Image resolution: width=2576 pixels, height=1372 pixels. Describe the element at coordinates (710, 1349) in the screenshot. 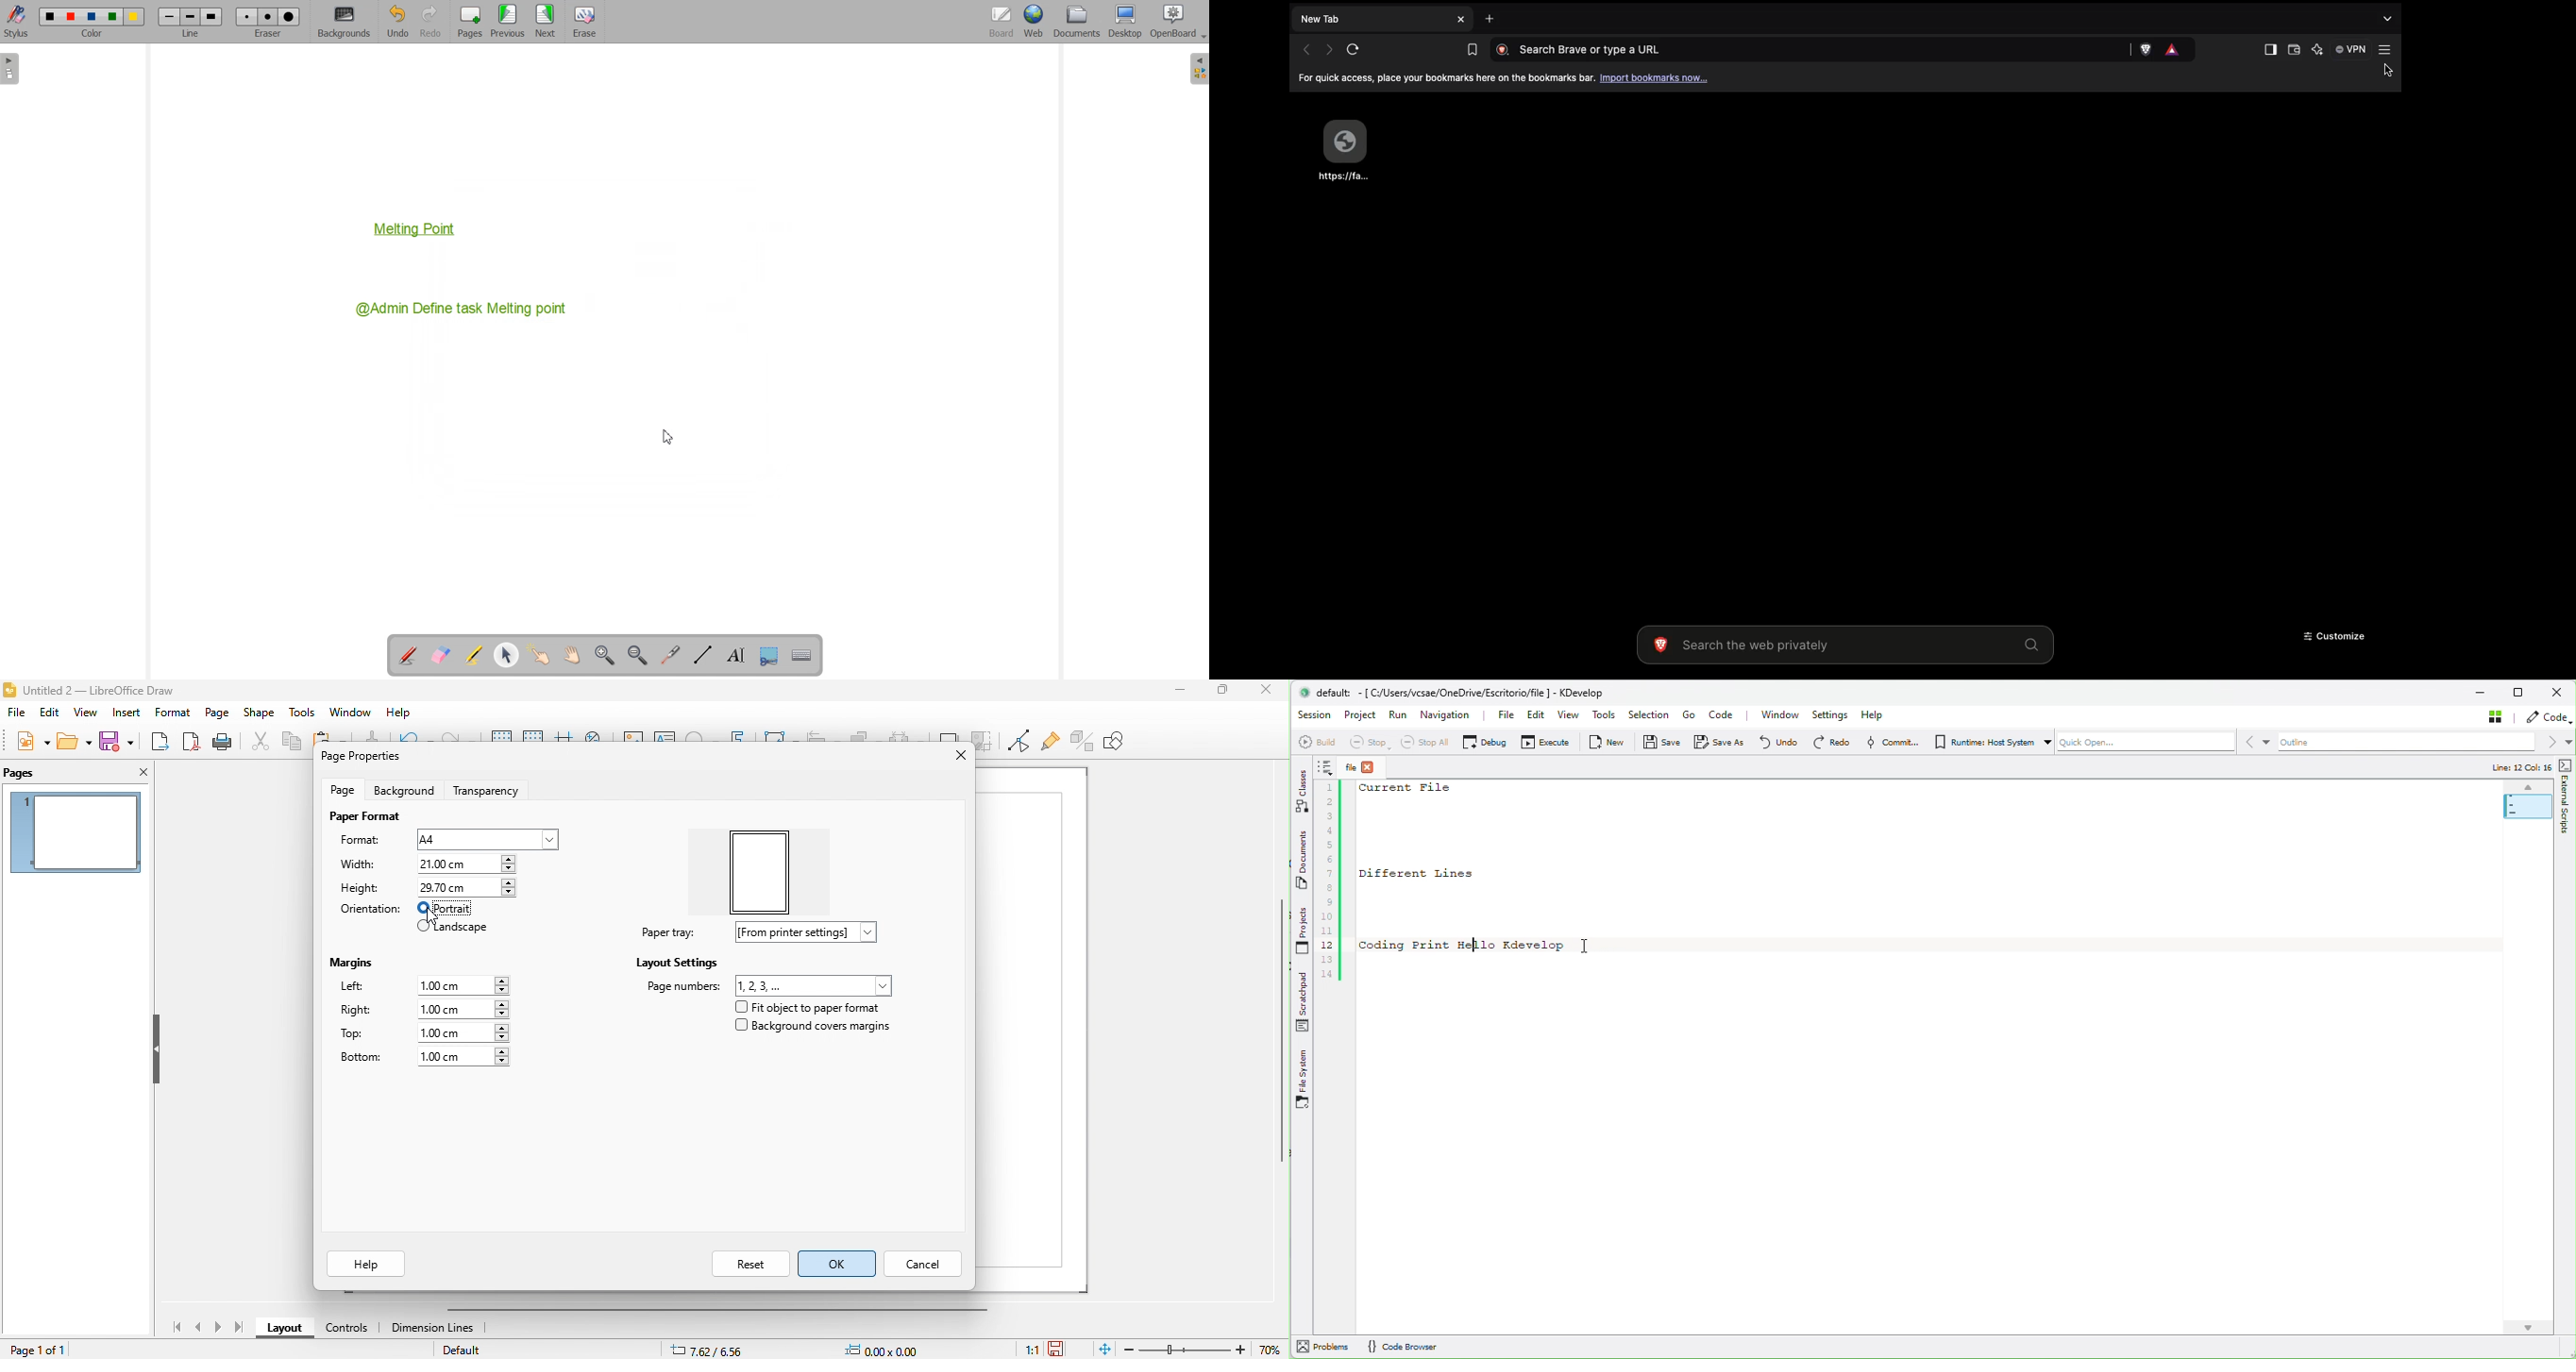

I see `7.62/6.56` at that location.